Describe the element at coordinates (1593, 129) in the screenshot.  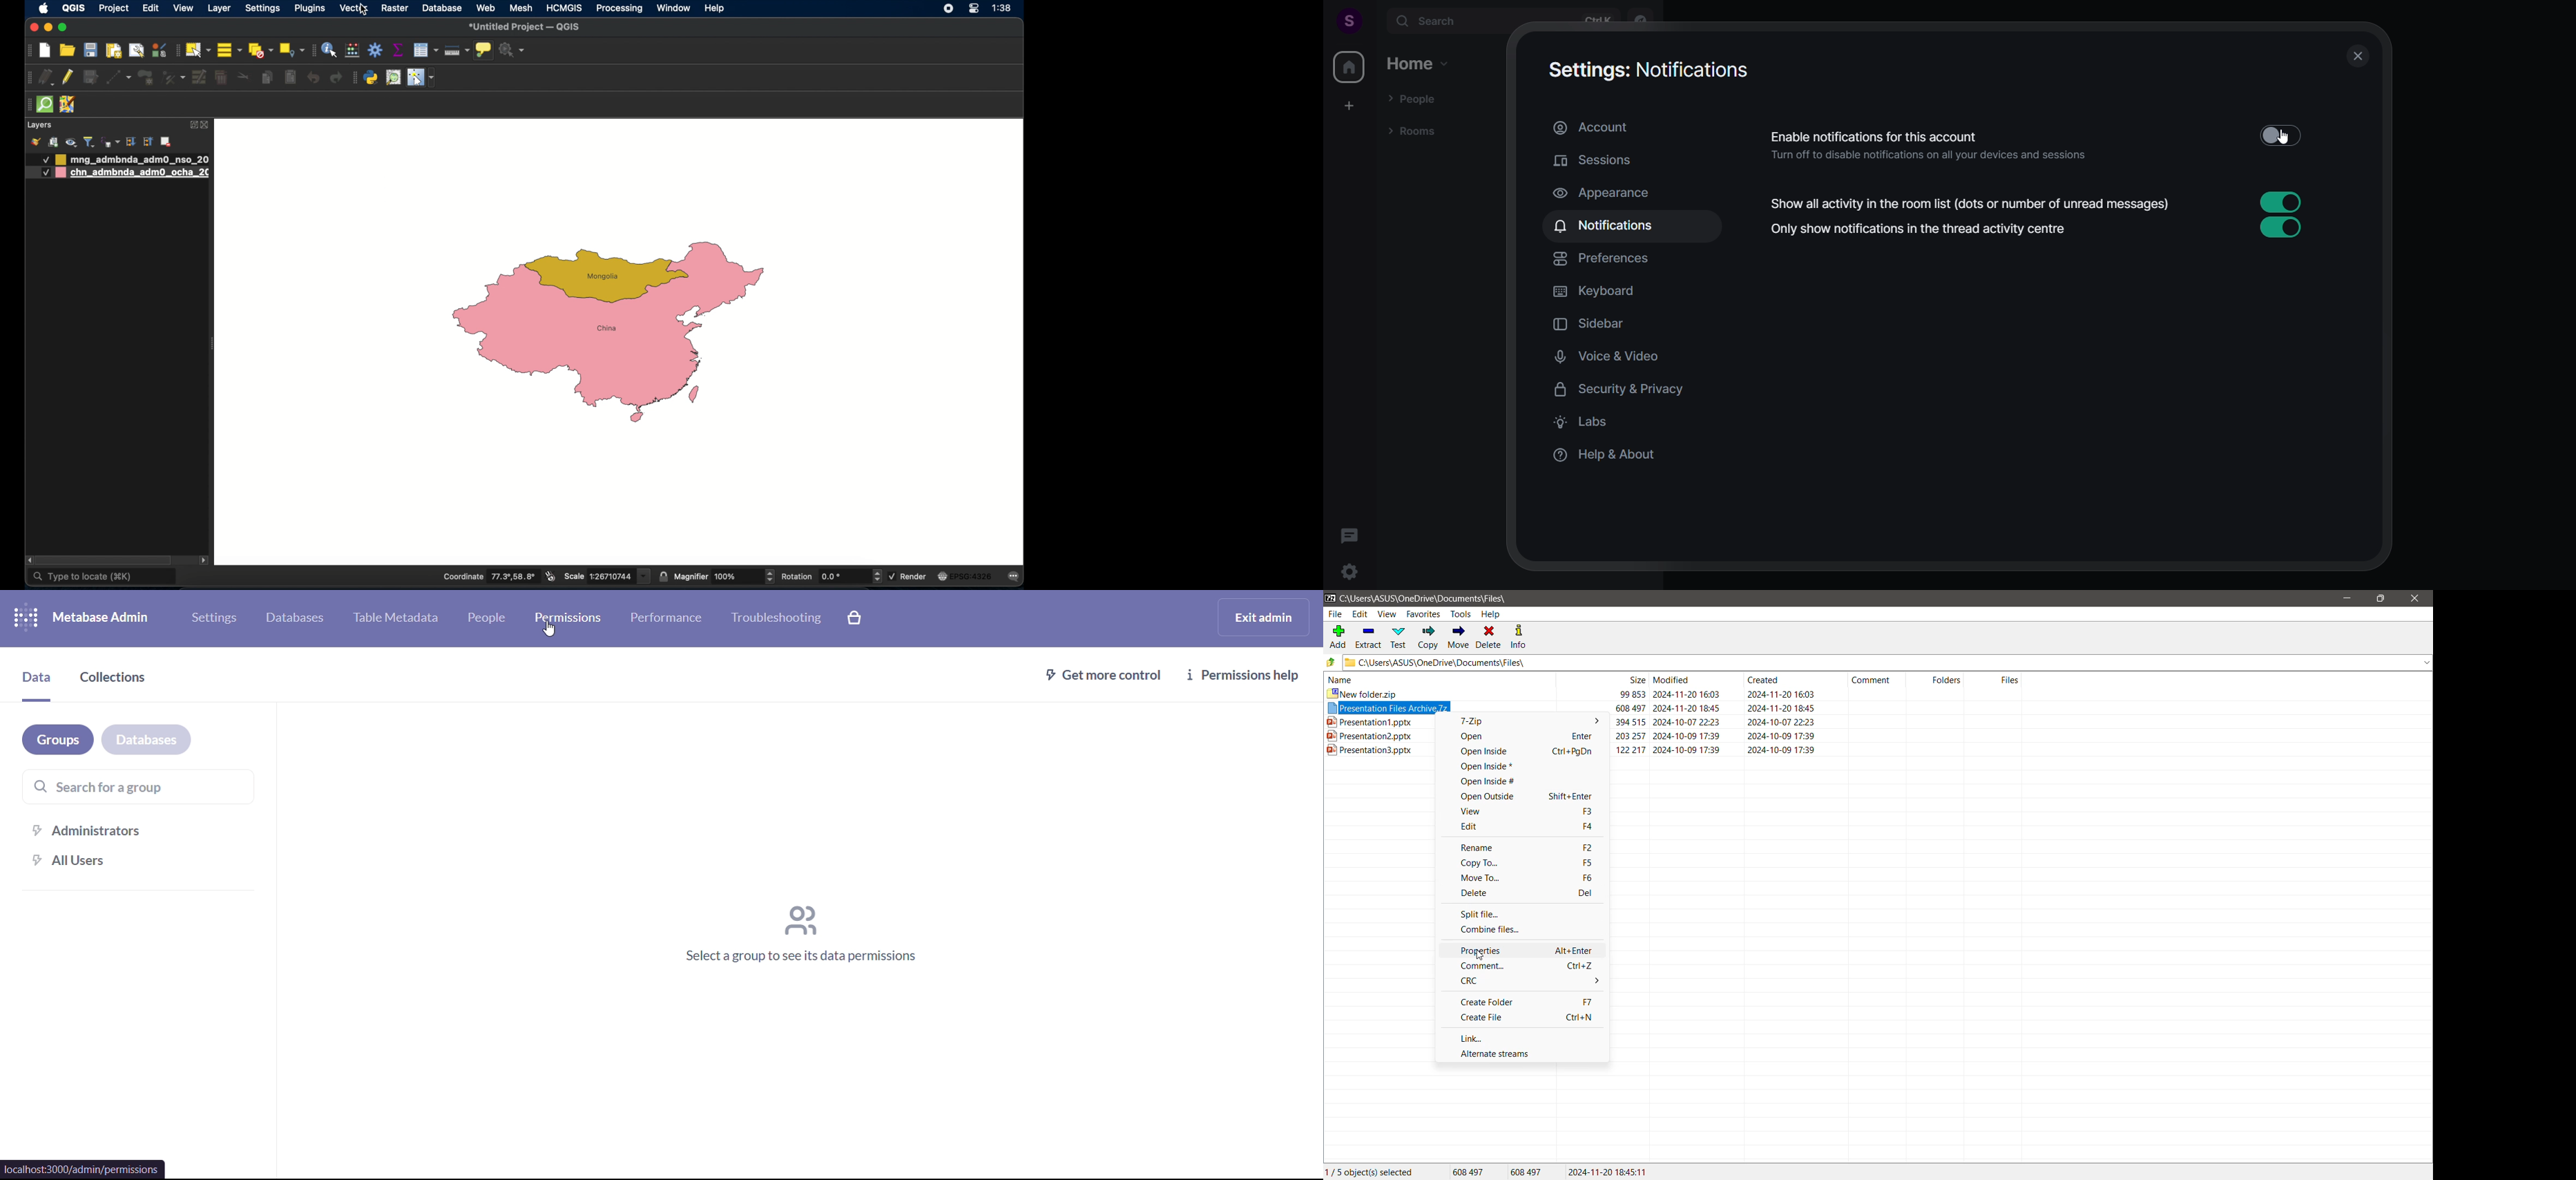
I see `account` at that location.